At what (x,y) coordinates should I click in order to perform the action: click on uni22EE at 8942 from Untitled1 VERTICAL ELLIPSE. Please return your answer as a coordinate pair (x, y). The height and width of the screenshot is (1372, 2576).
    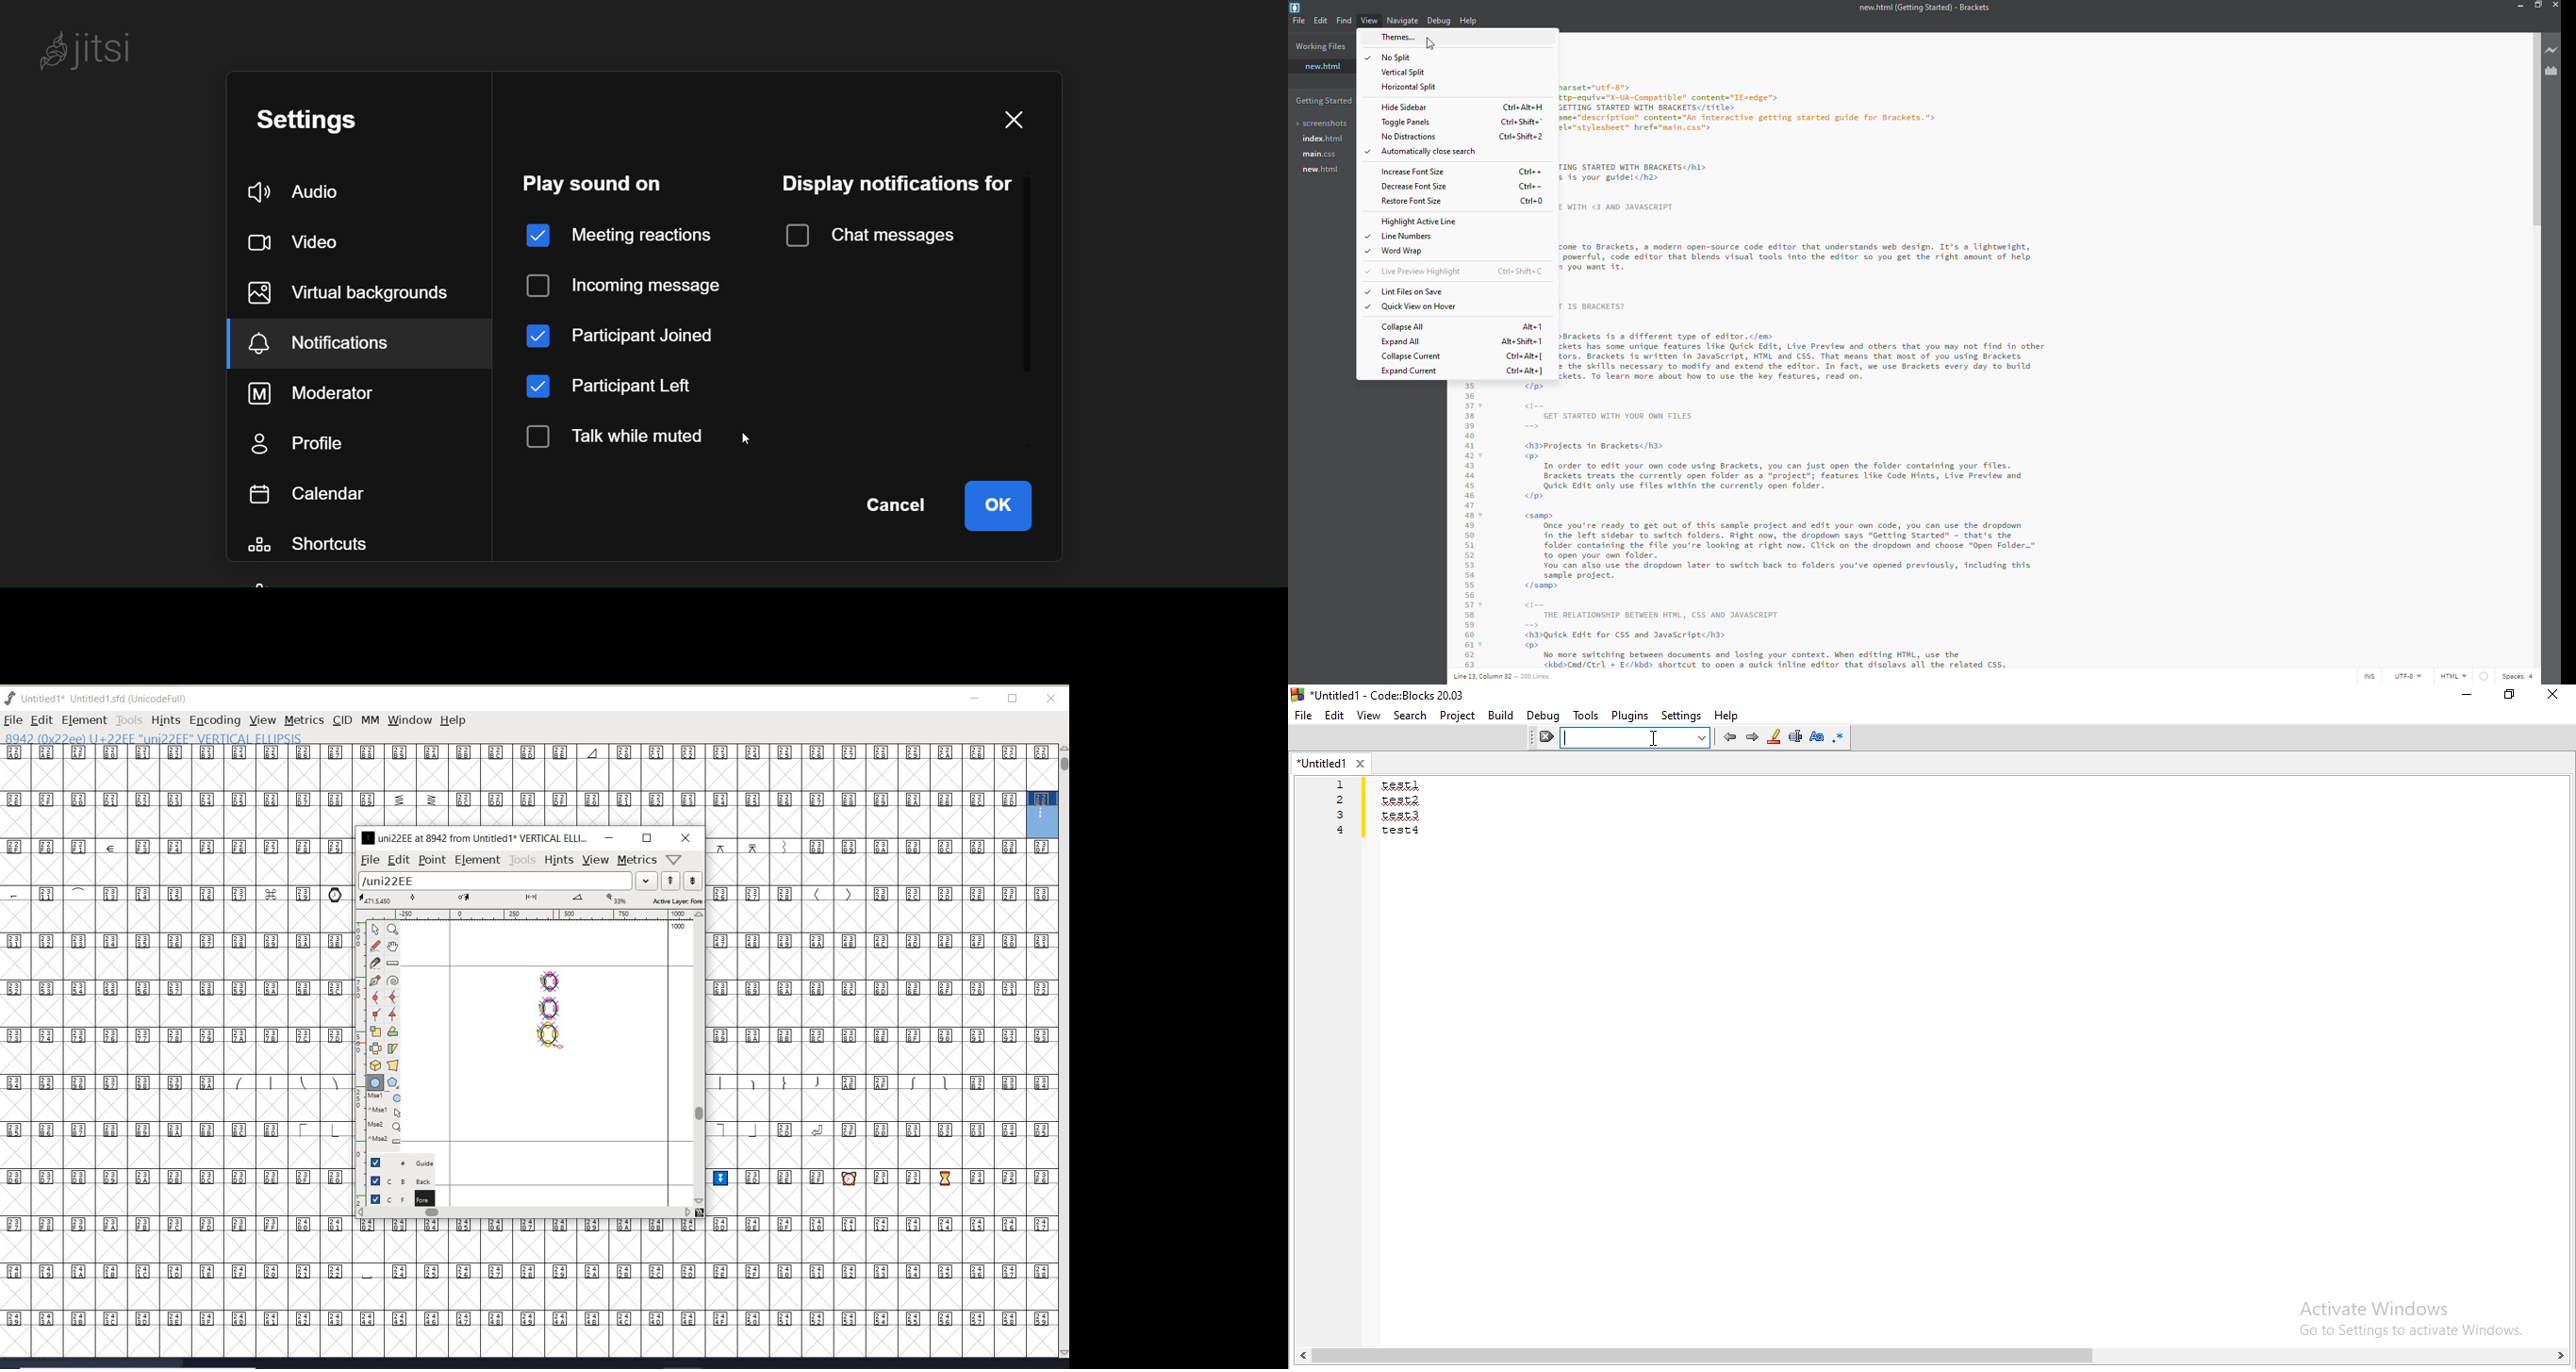
    Looking at the image, I should click on (475, 837).